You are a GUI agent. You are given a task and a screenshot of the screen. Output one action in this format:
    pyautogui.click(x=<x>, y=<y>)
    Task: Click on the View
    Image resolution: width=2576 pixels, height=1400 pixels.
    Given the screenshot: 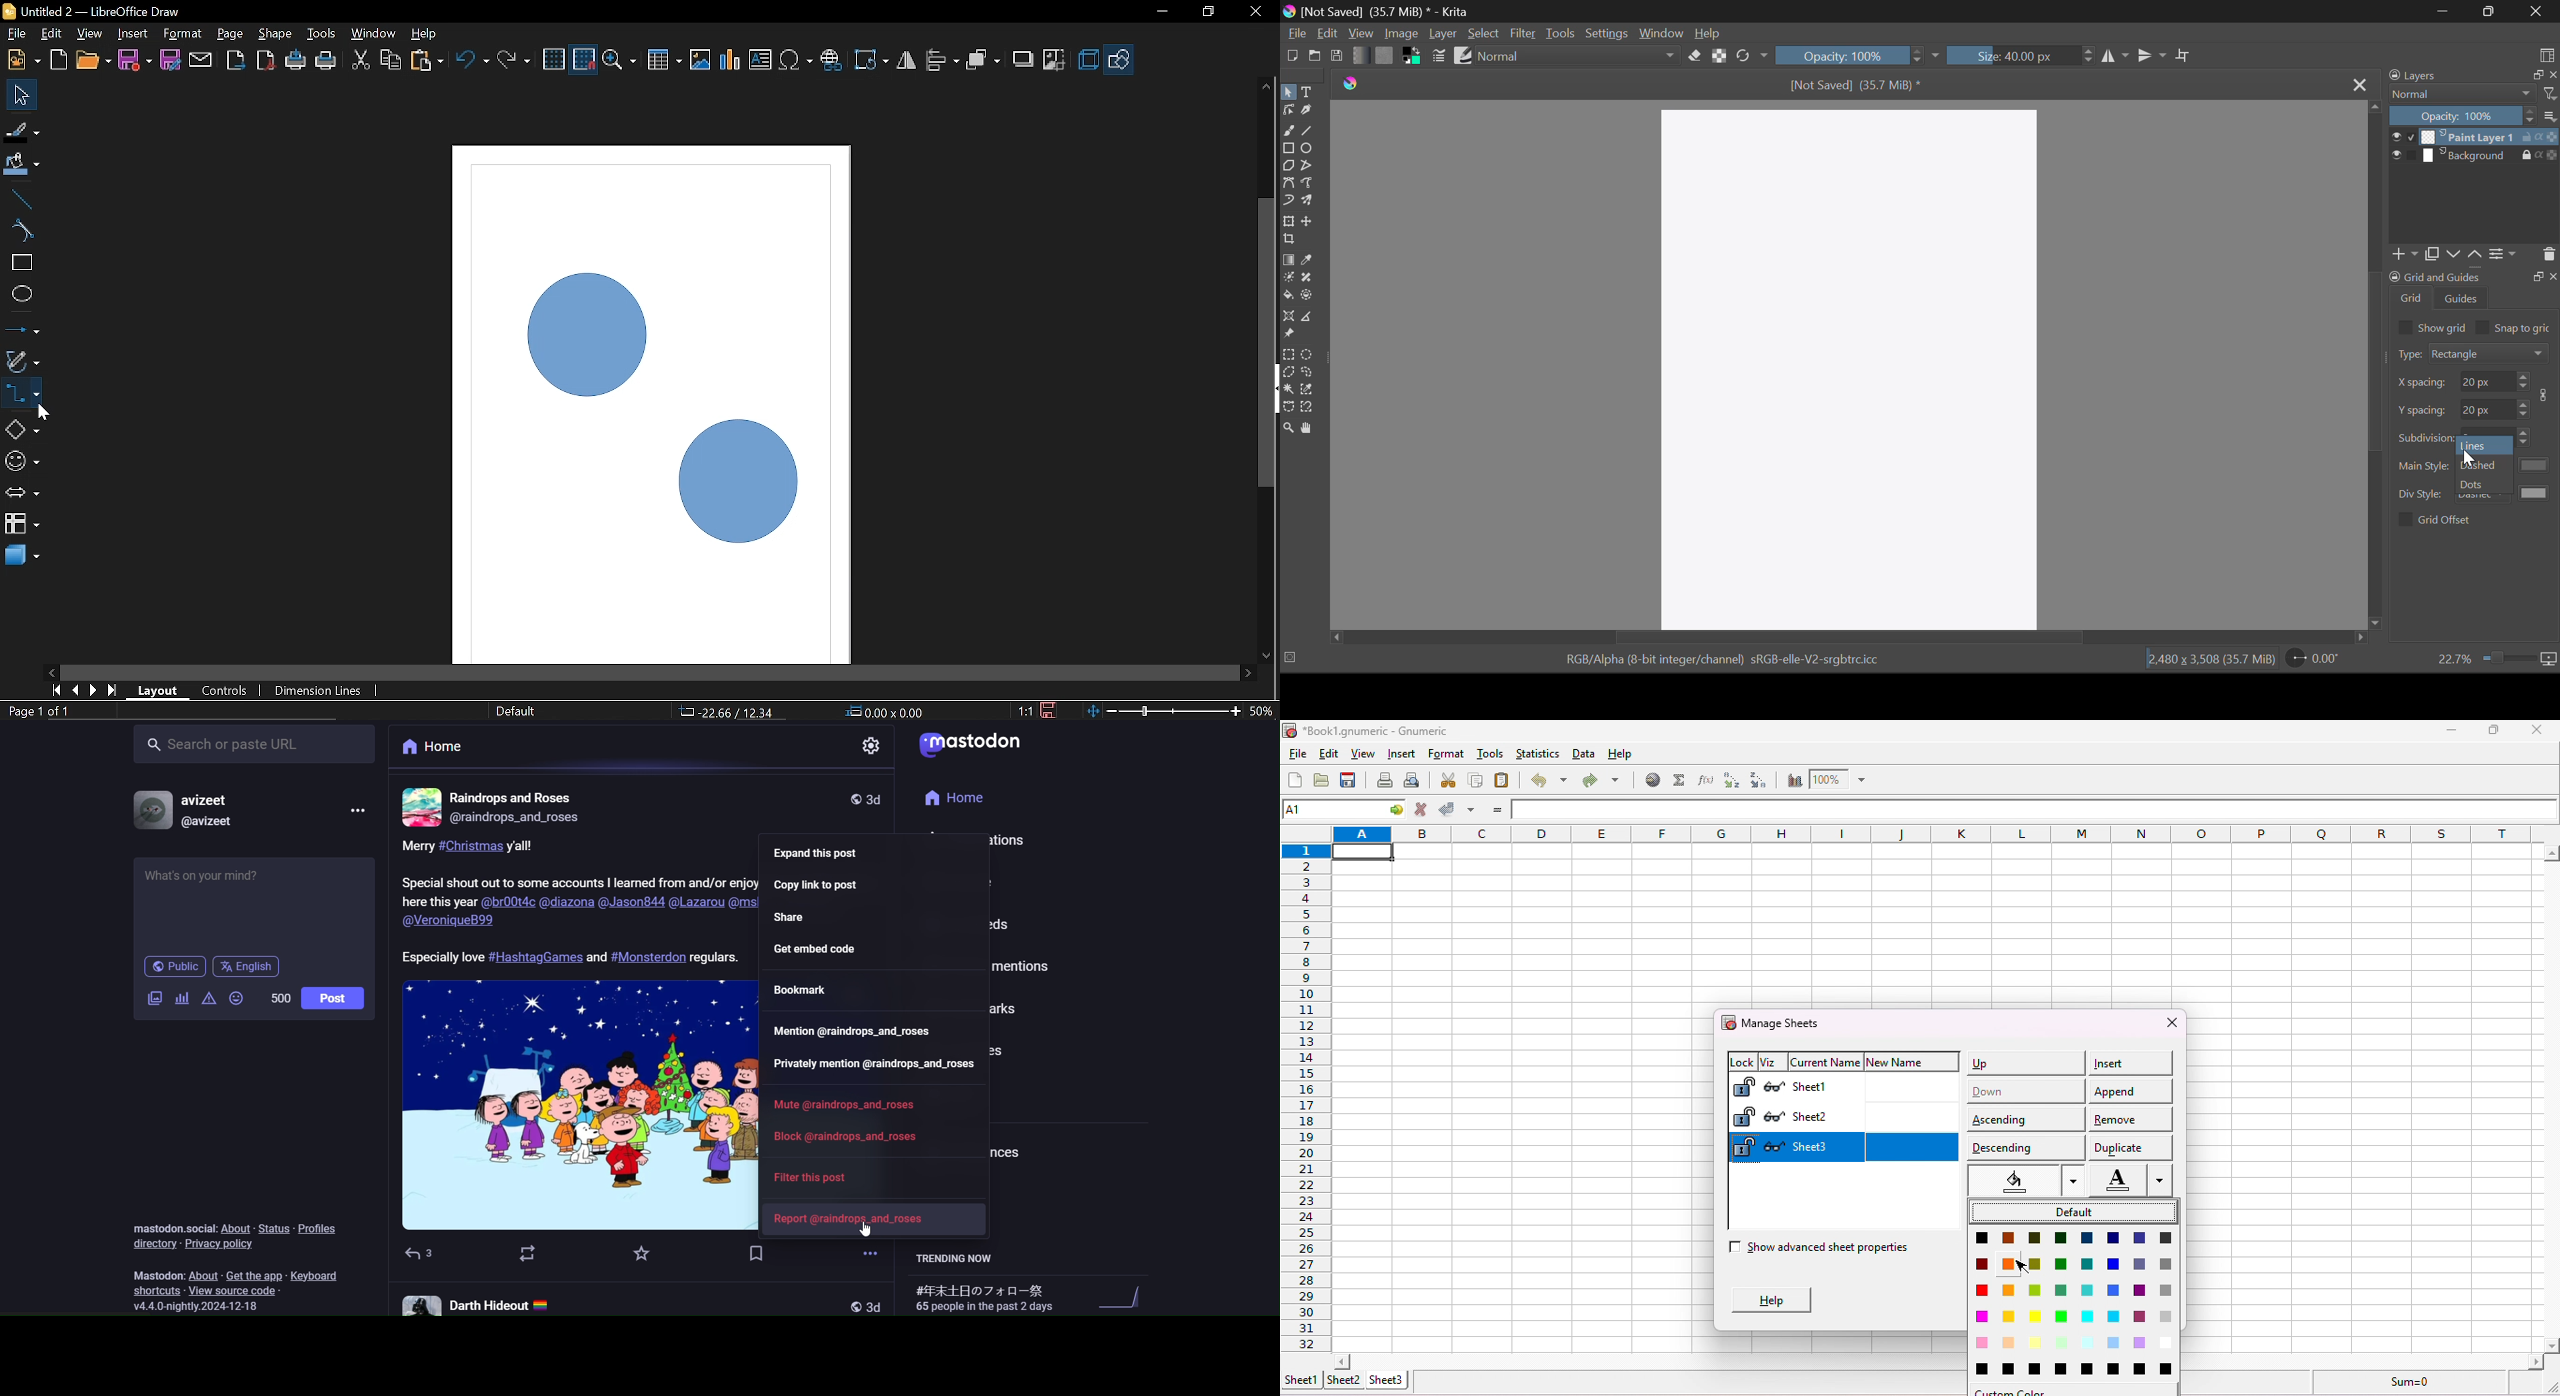 What is the action you would take?
    pyautogui.click(x=1361, y=33)
    